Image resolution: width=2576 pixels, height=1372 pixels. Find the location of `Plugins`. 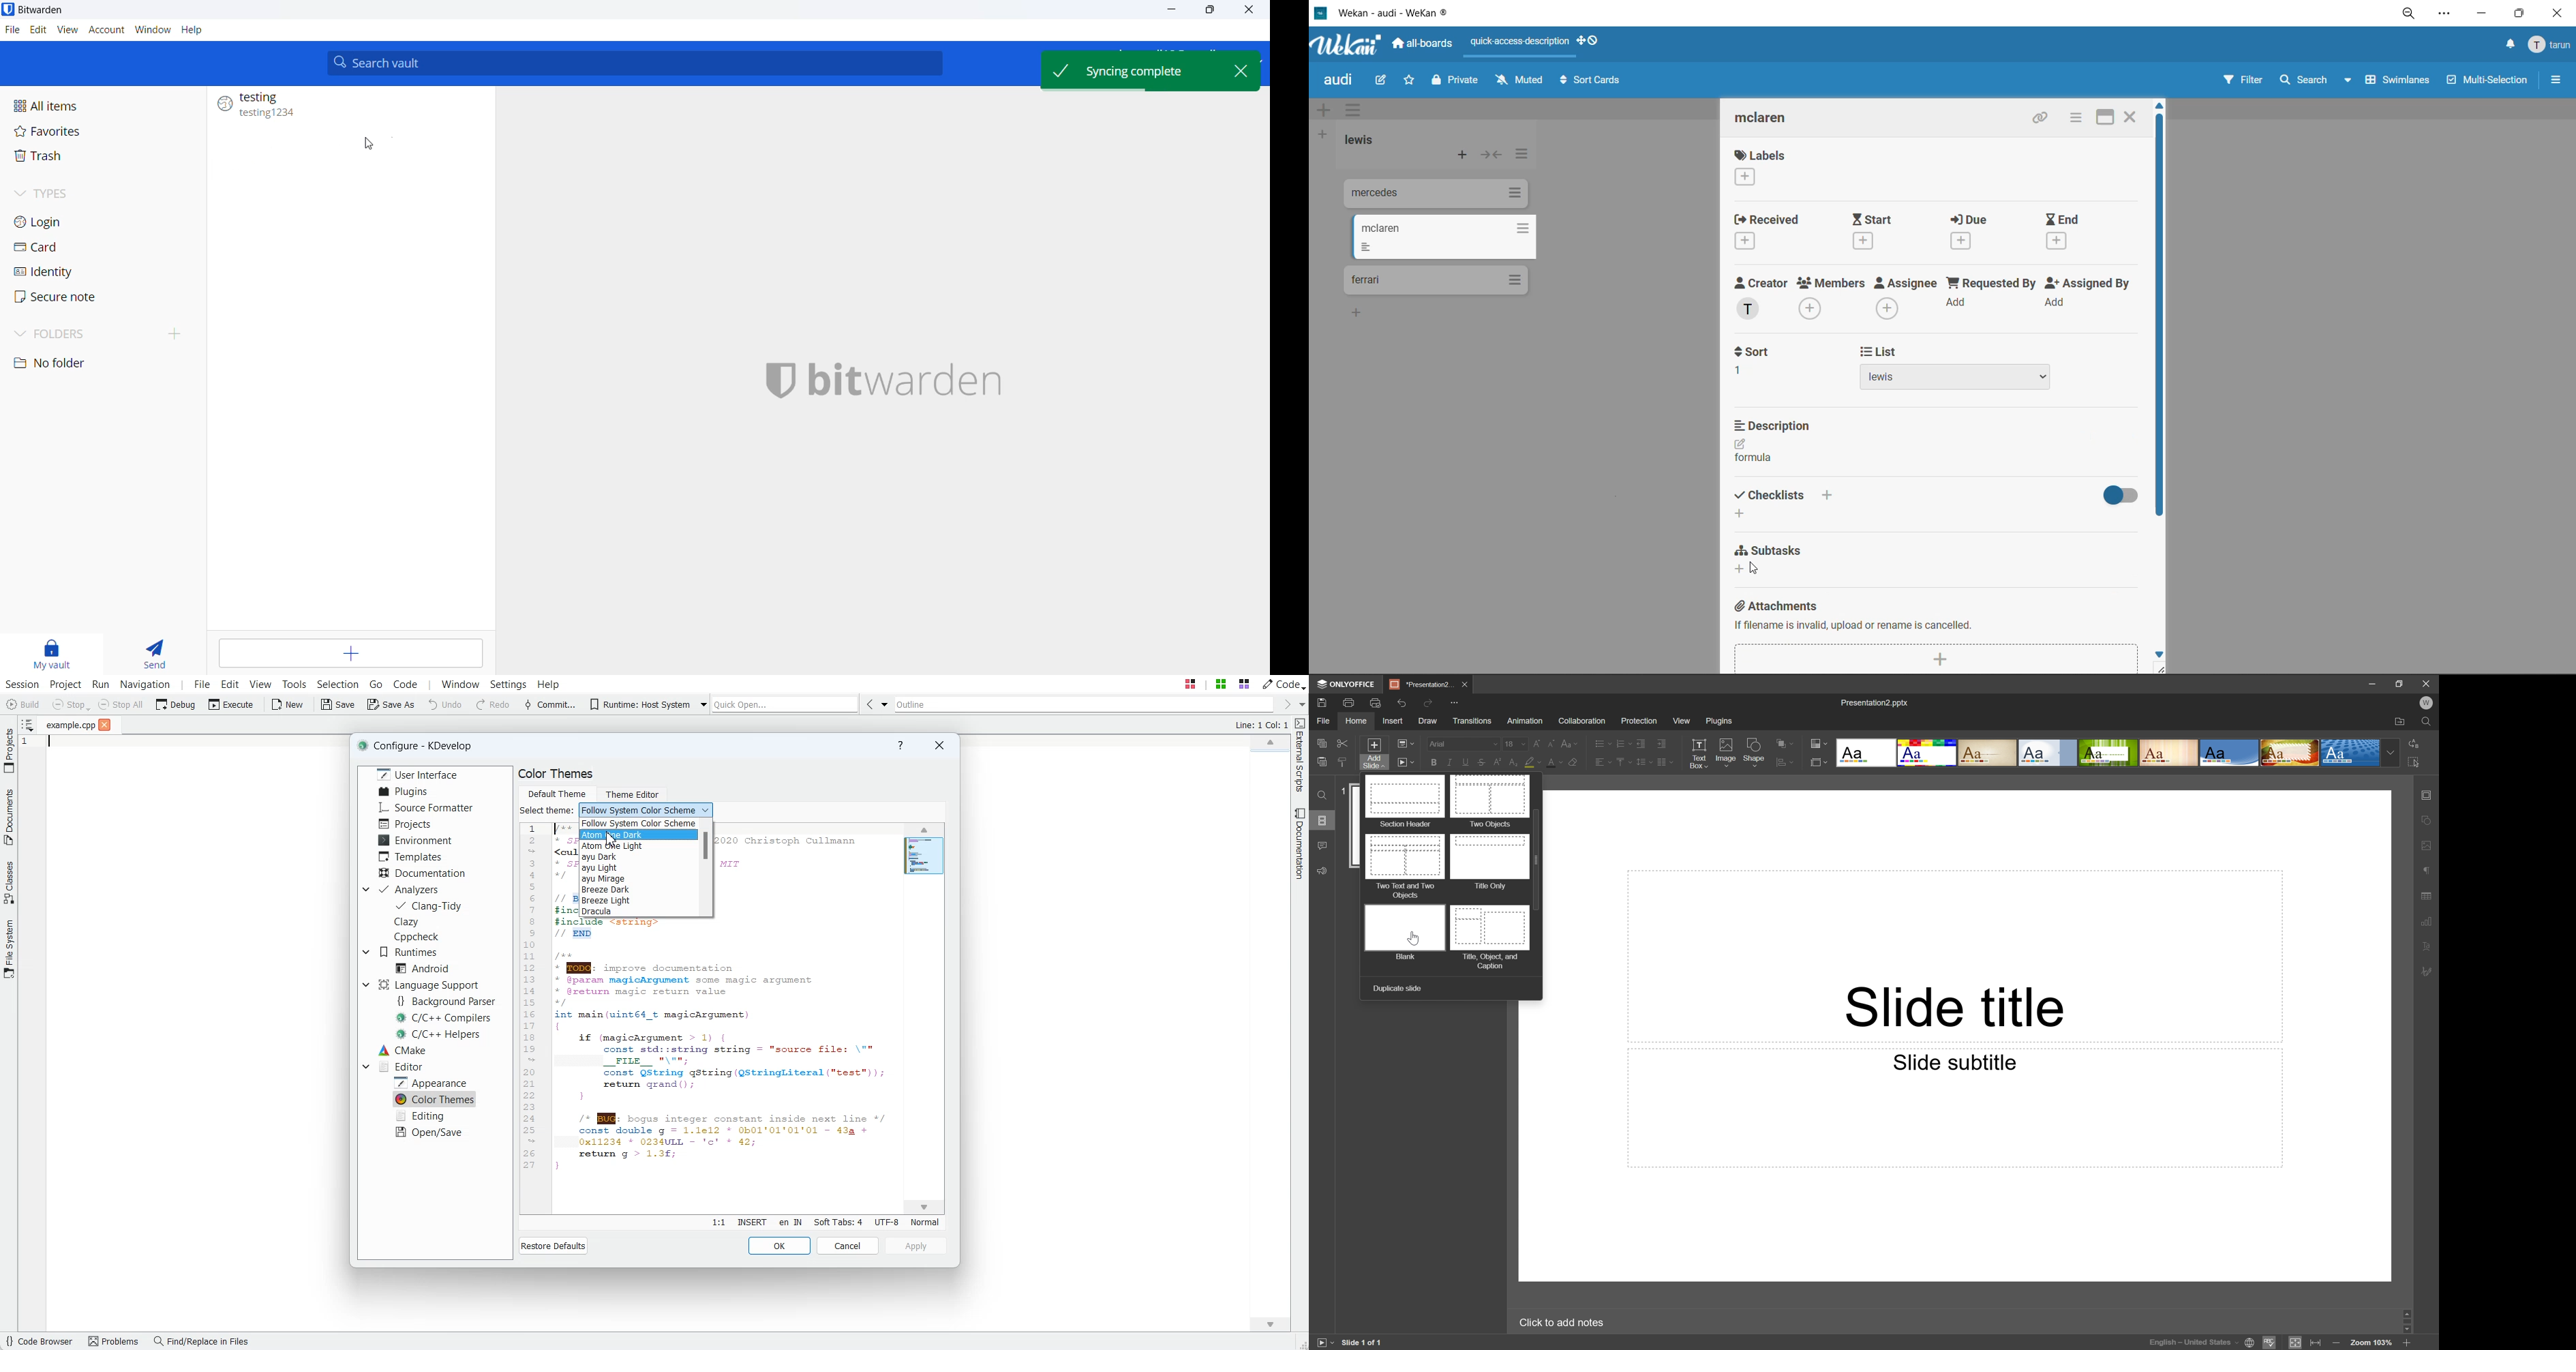

Plugins is located at coordinates (1720, 721).